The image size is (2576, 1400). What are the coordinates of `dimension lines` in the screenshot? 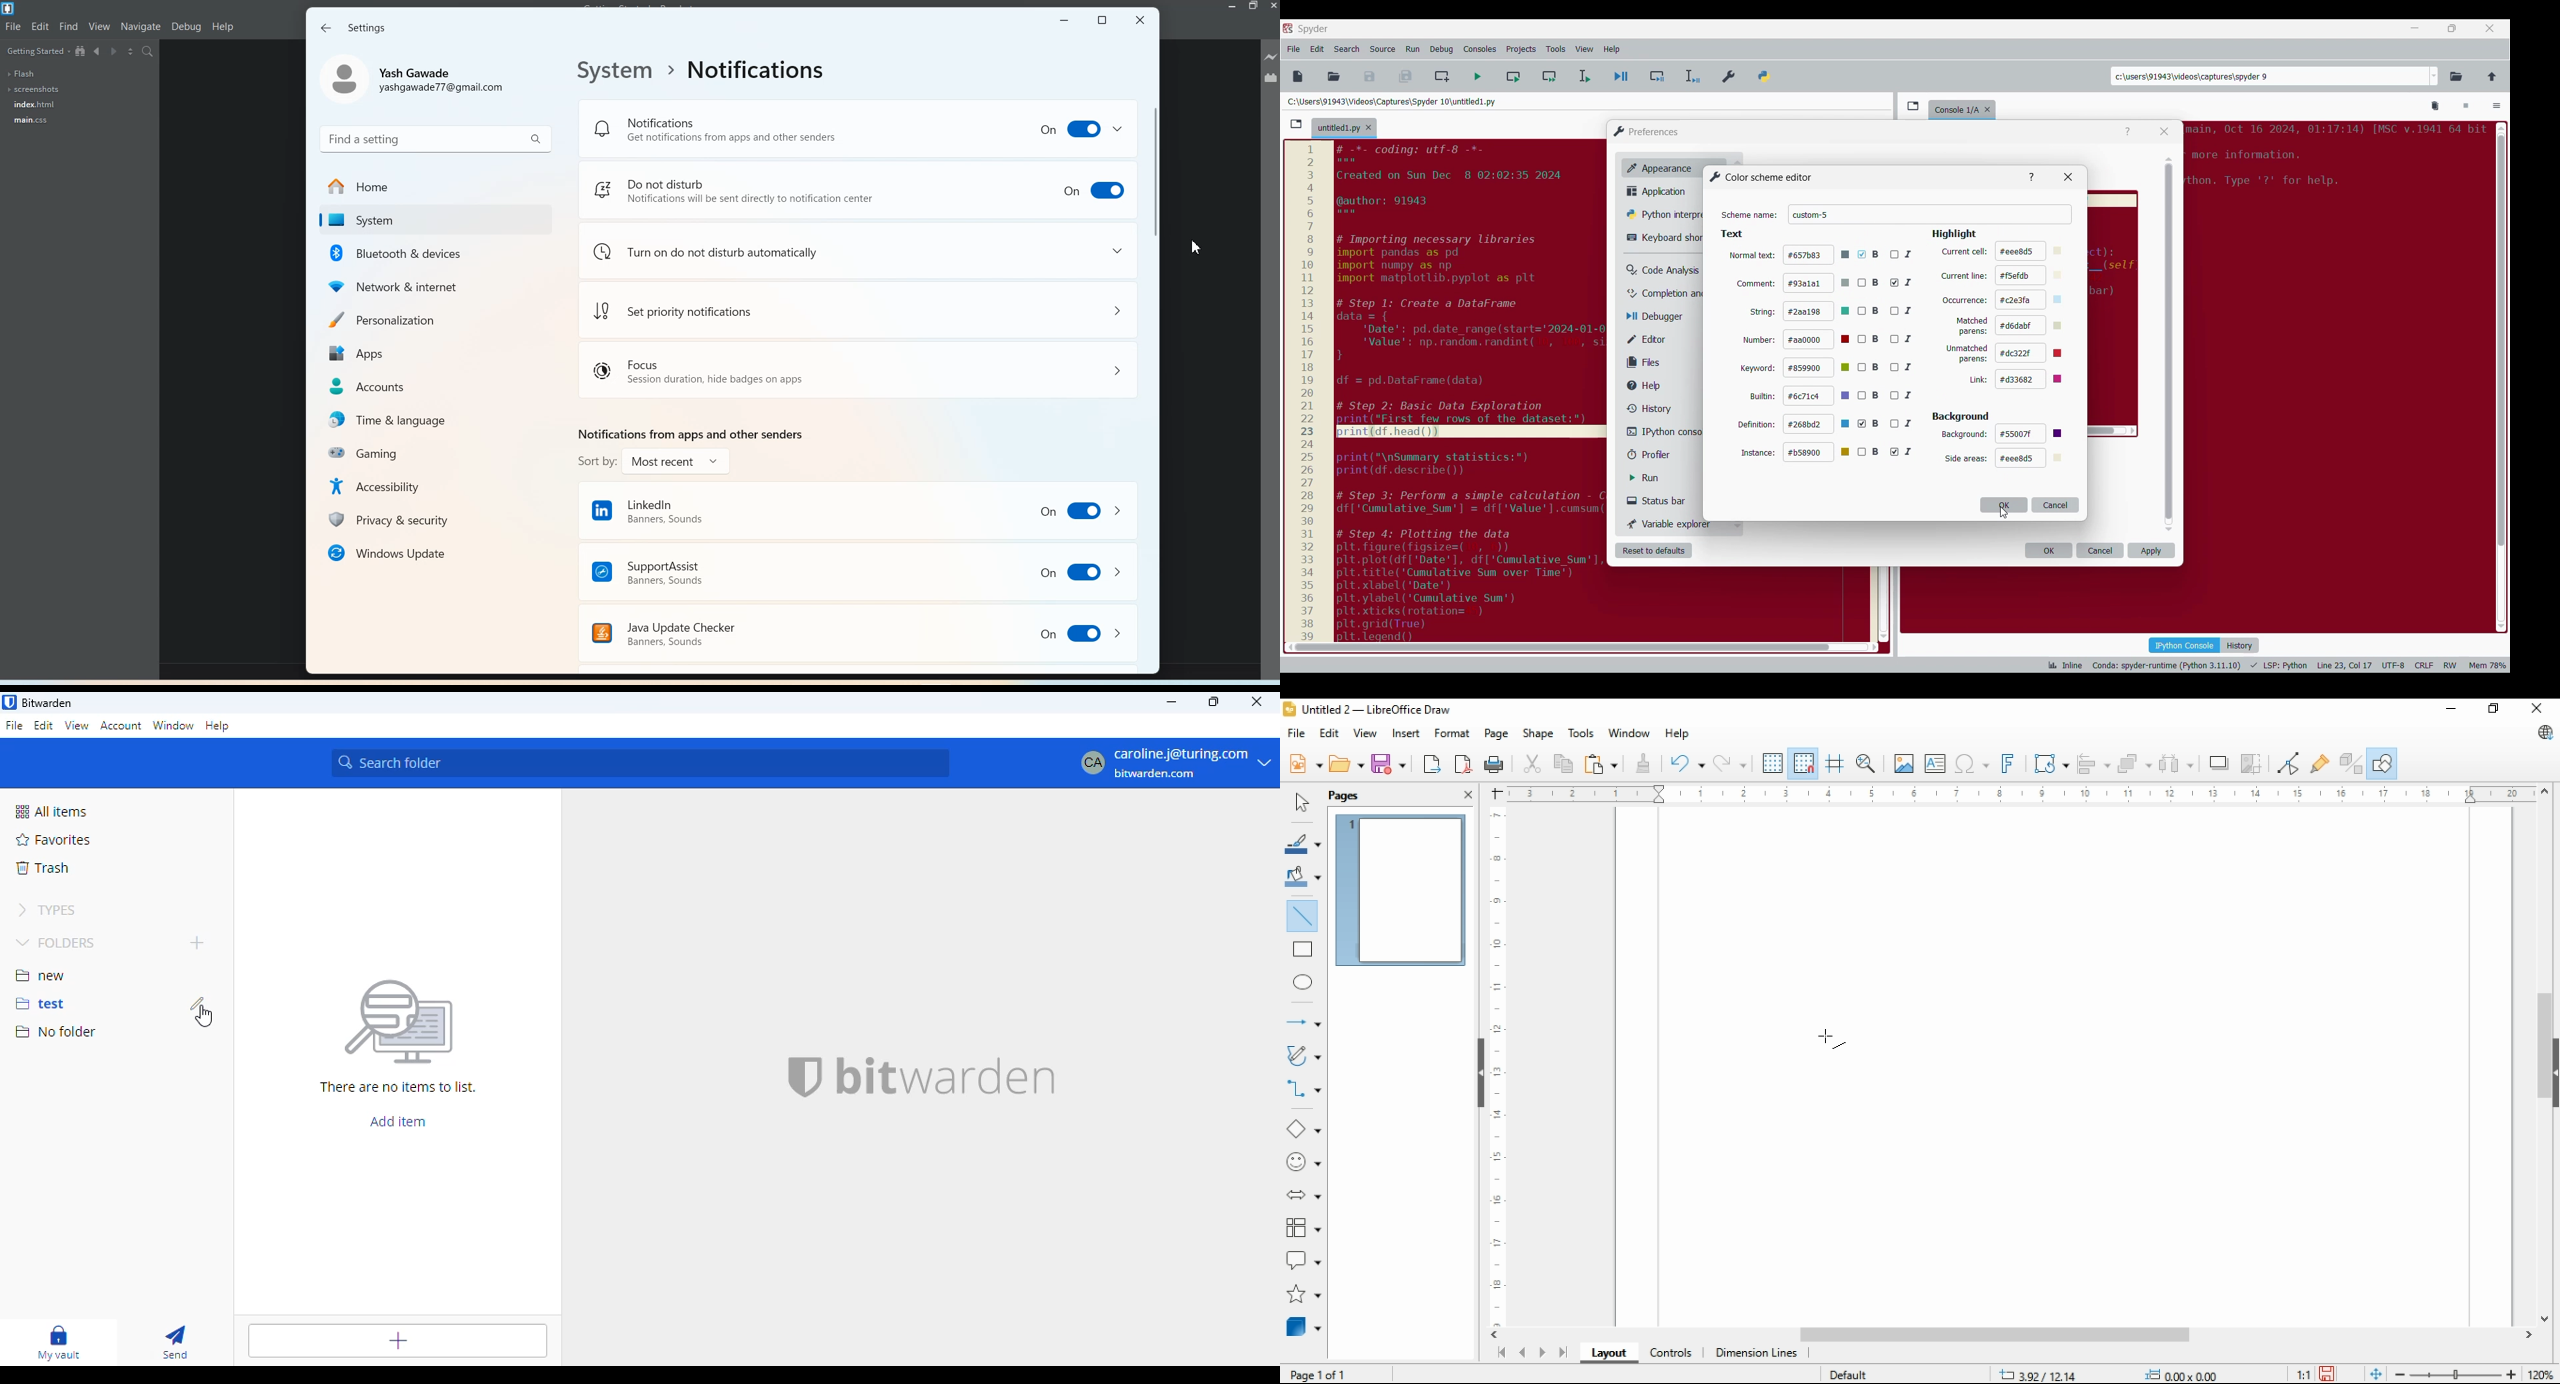 It's located at (1757, 1354).